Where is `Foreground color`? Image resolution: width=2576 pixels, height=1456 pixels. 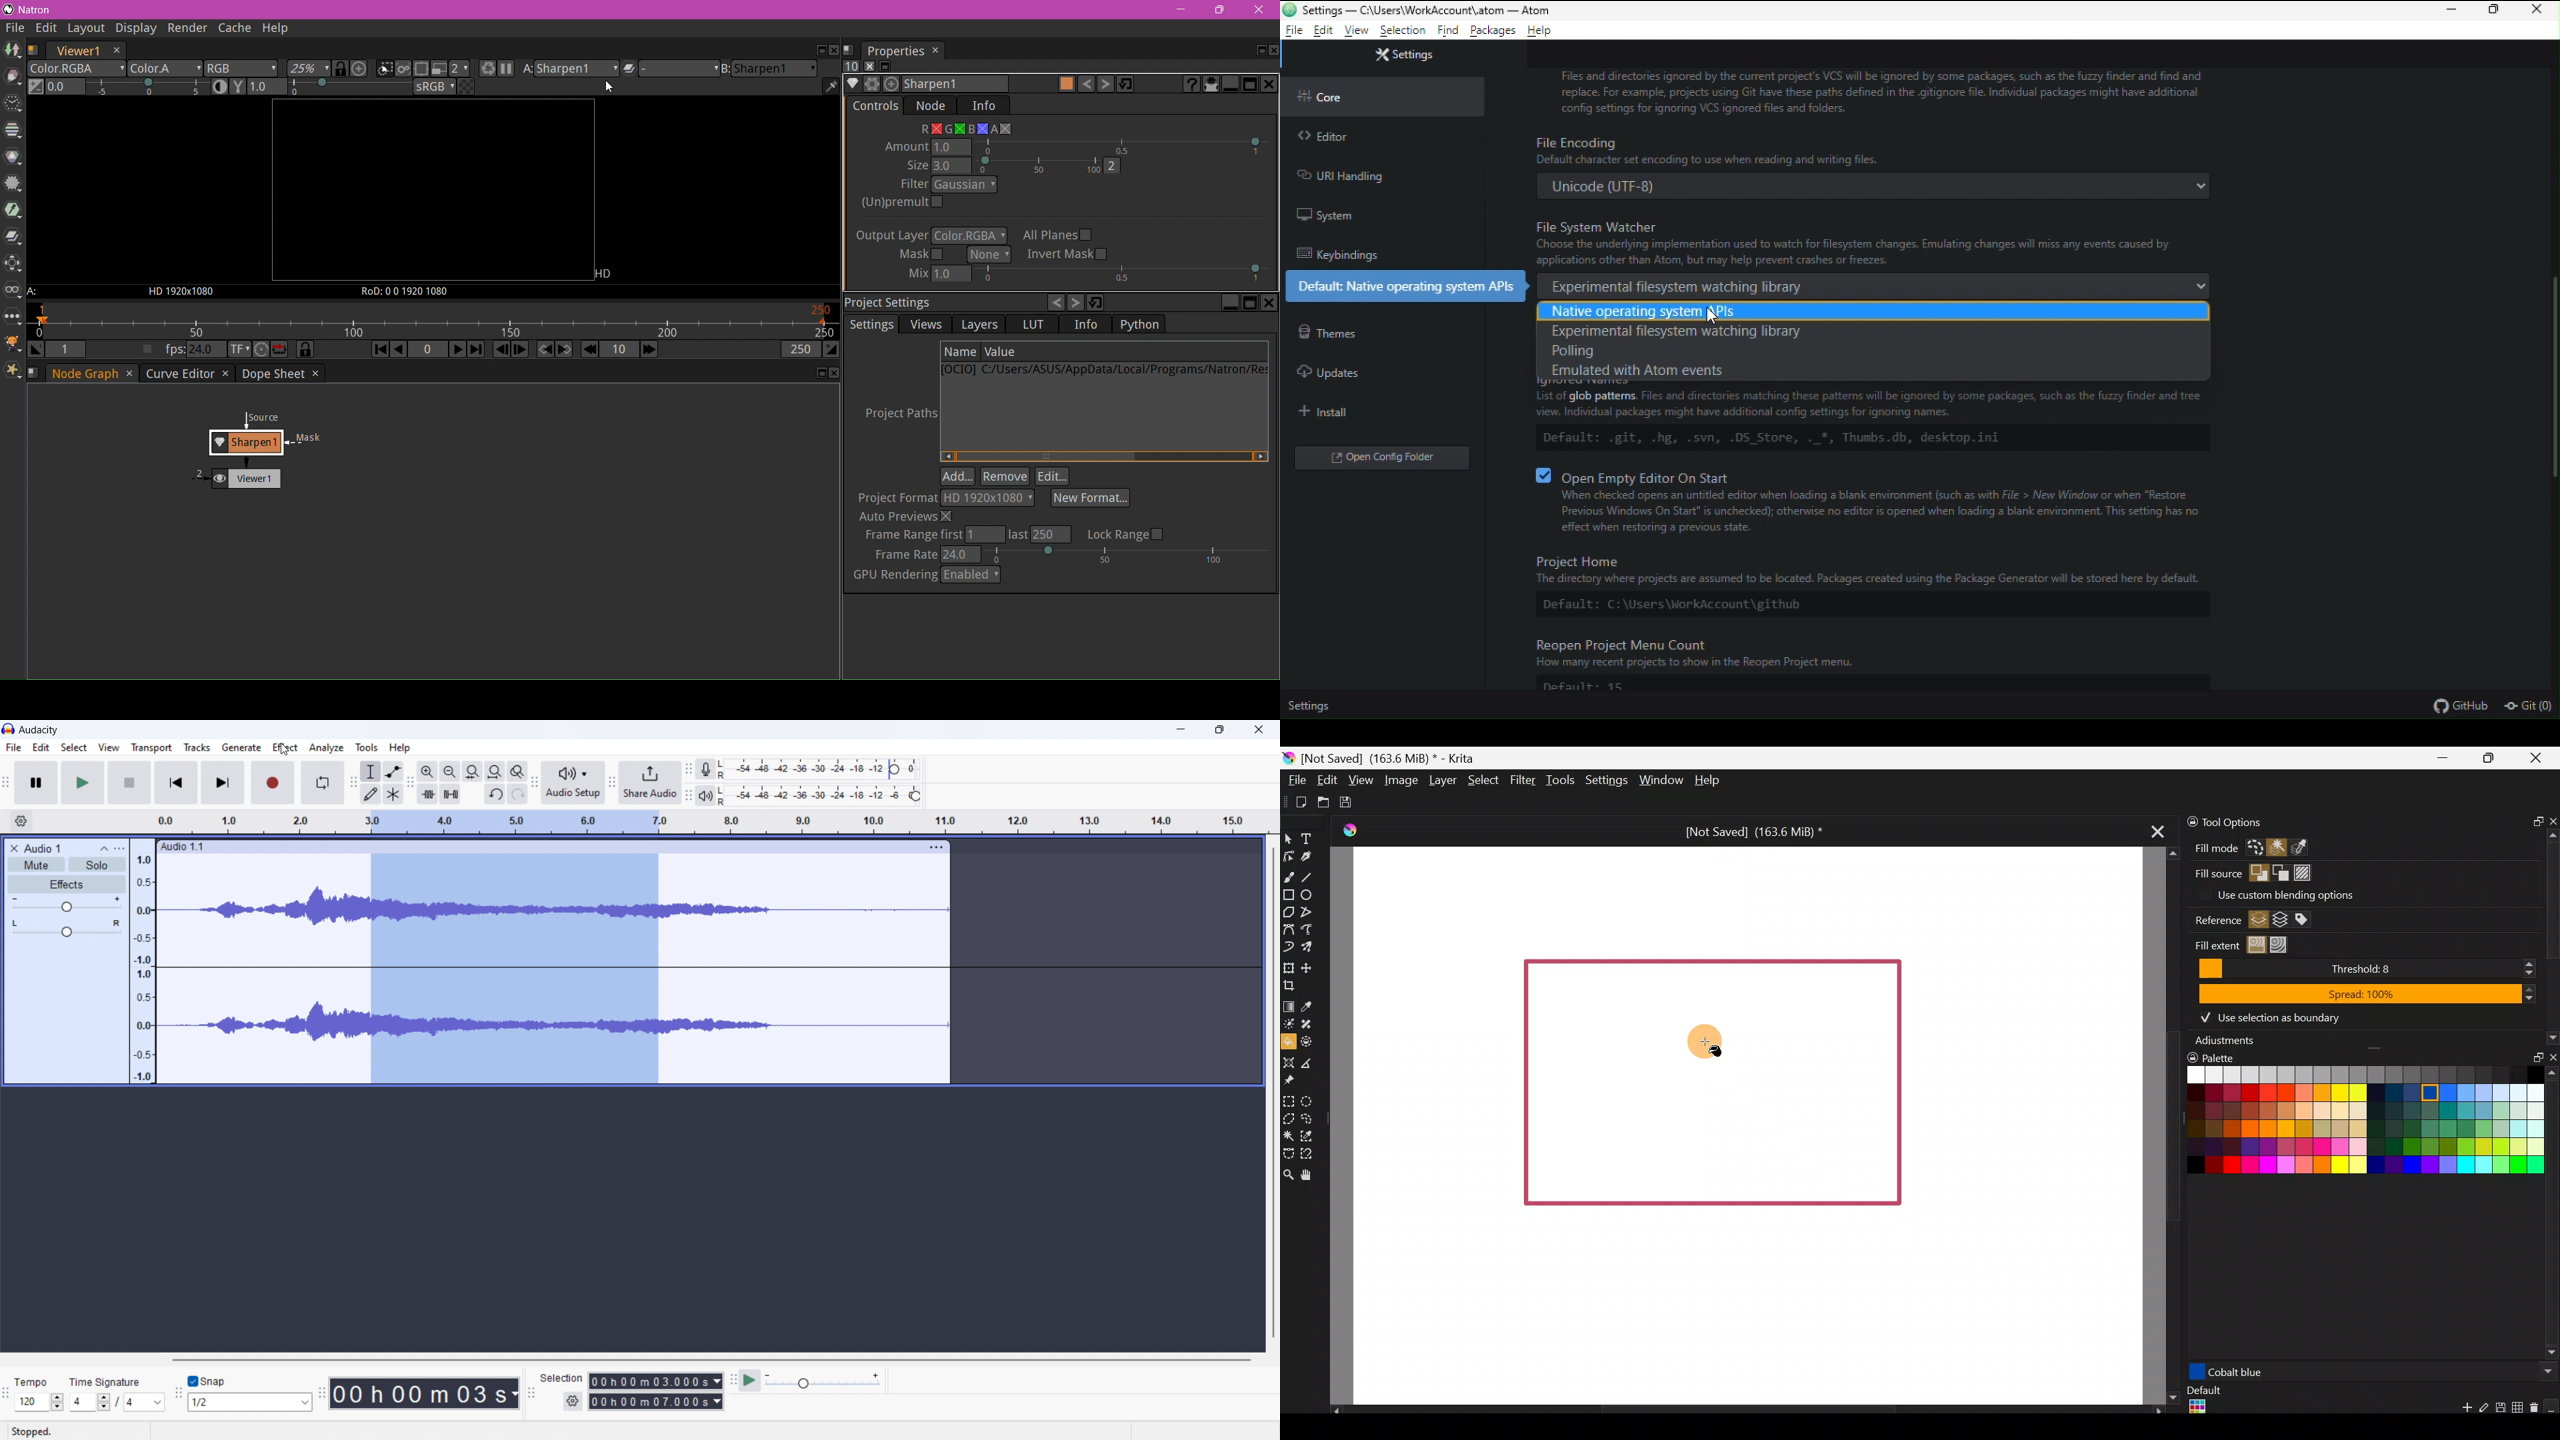
Foreground color is located at coordinates (2256, 873).